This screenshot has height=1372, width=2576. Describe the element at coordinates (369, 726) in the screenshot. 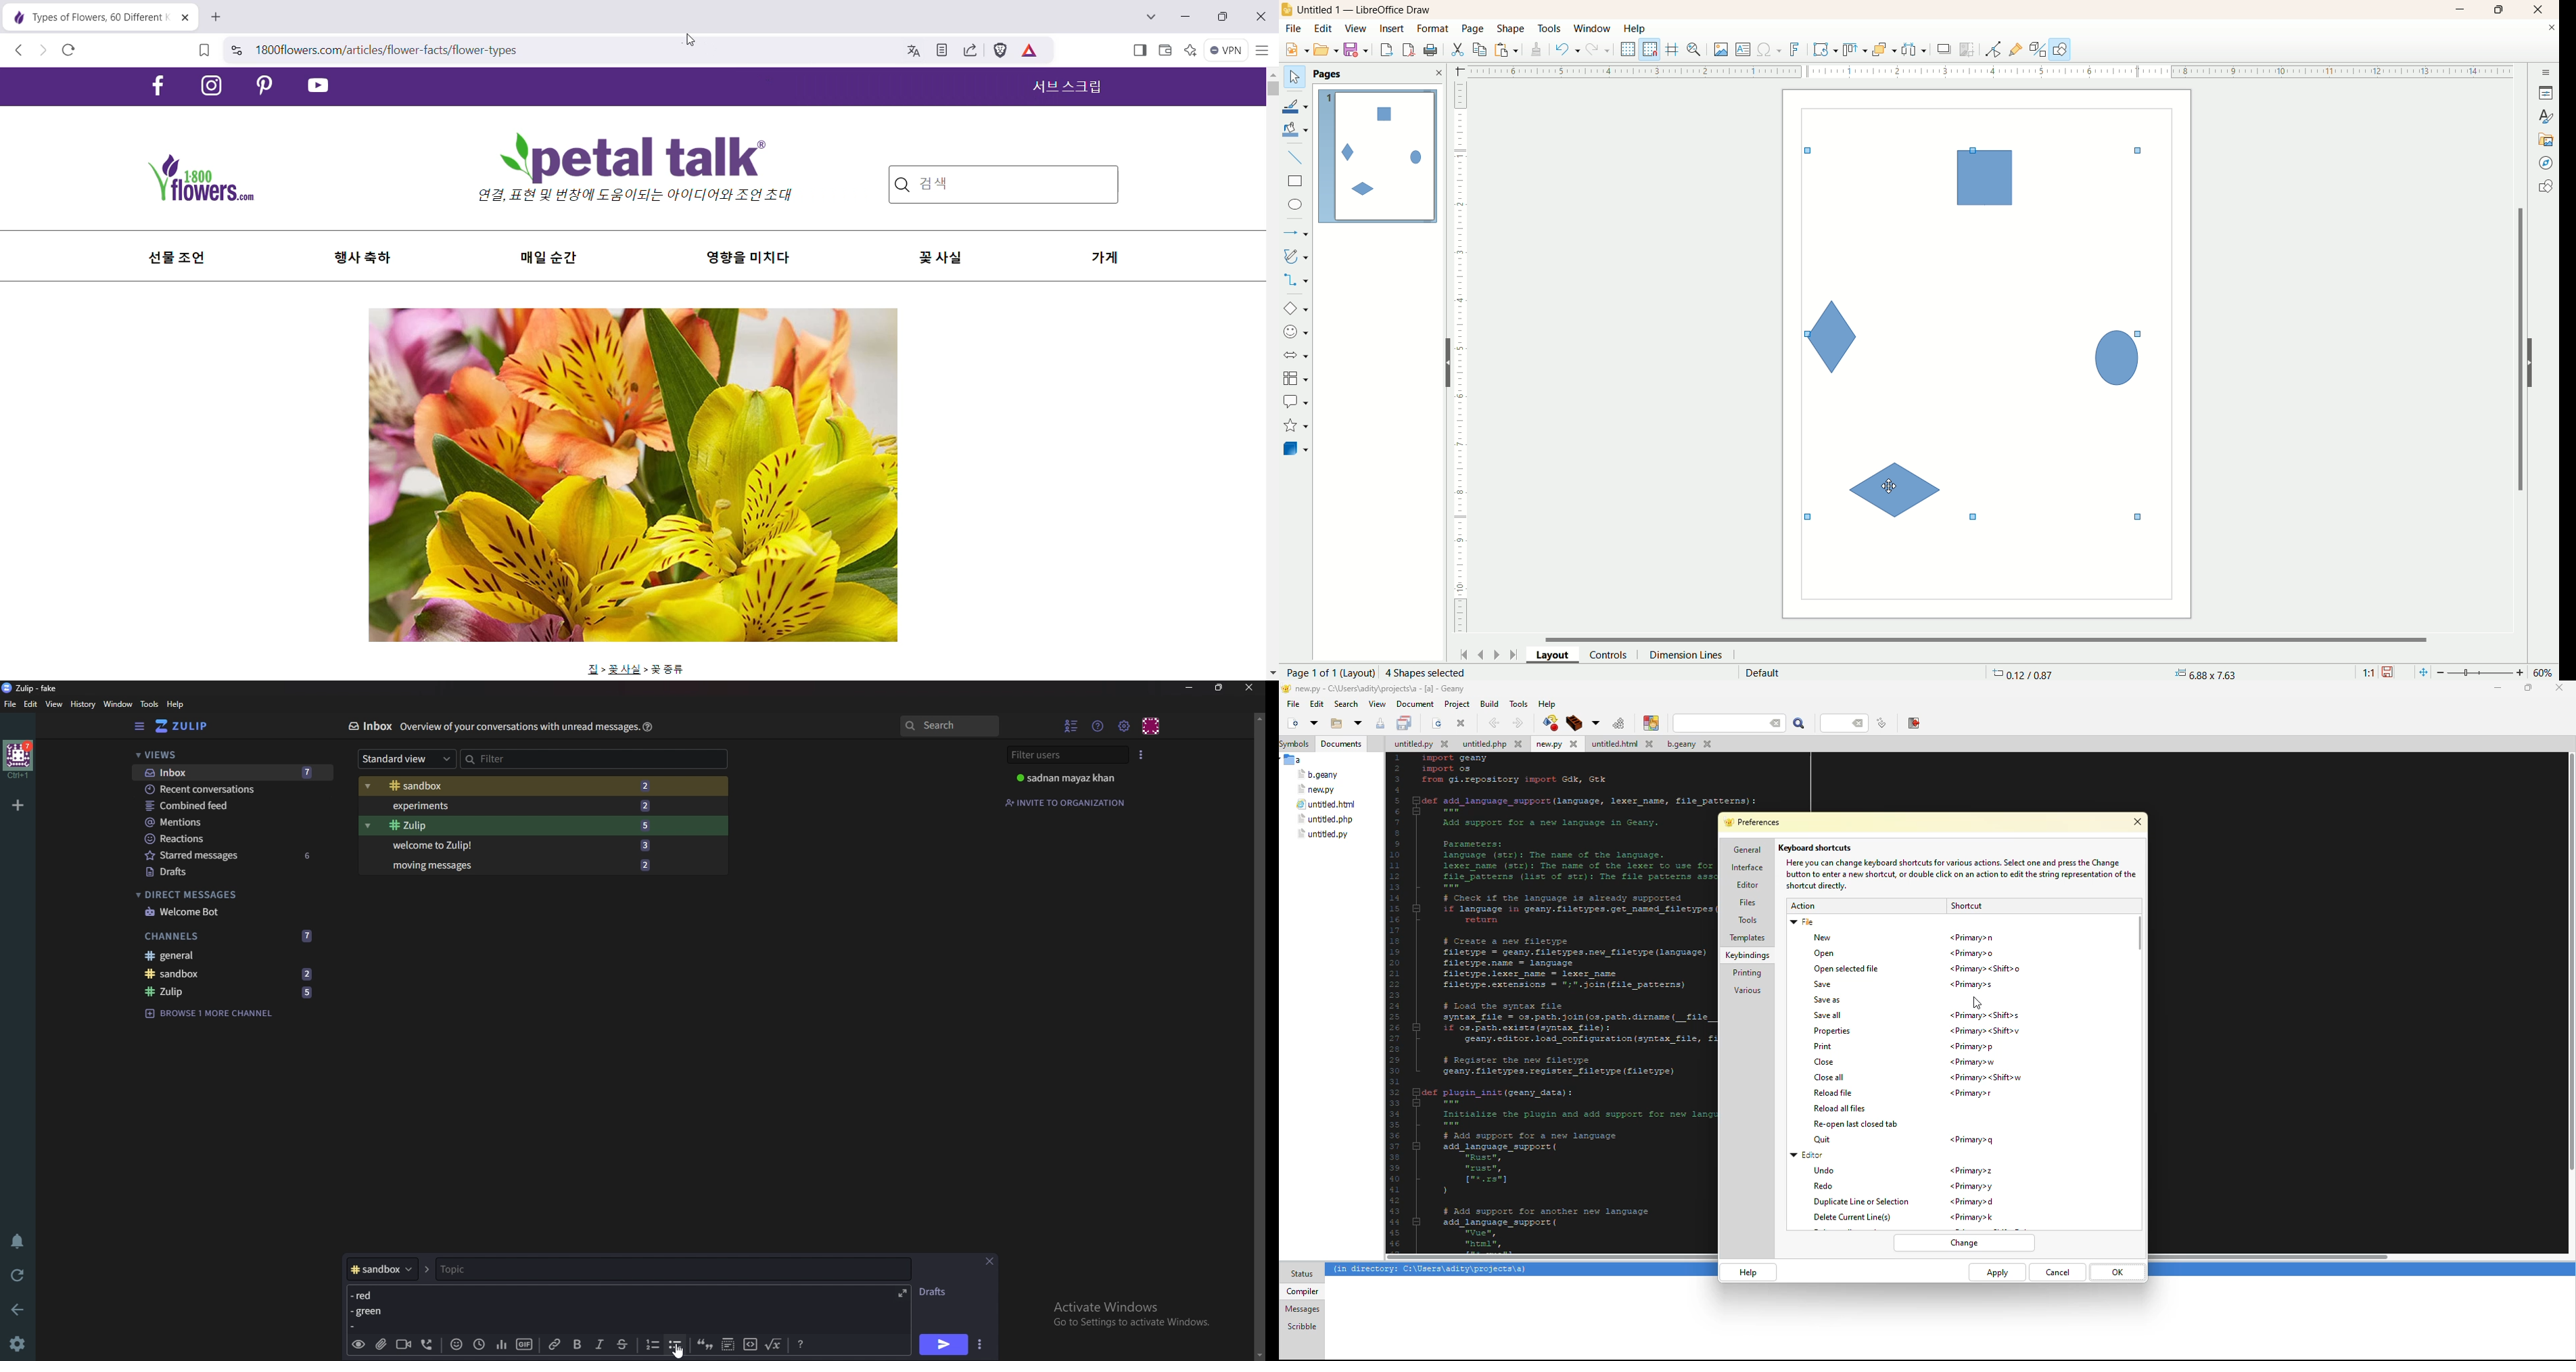

I see `Inbox` at that location.